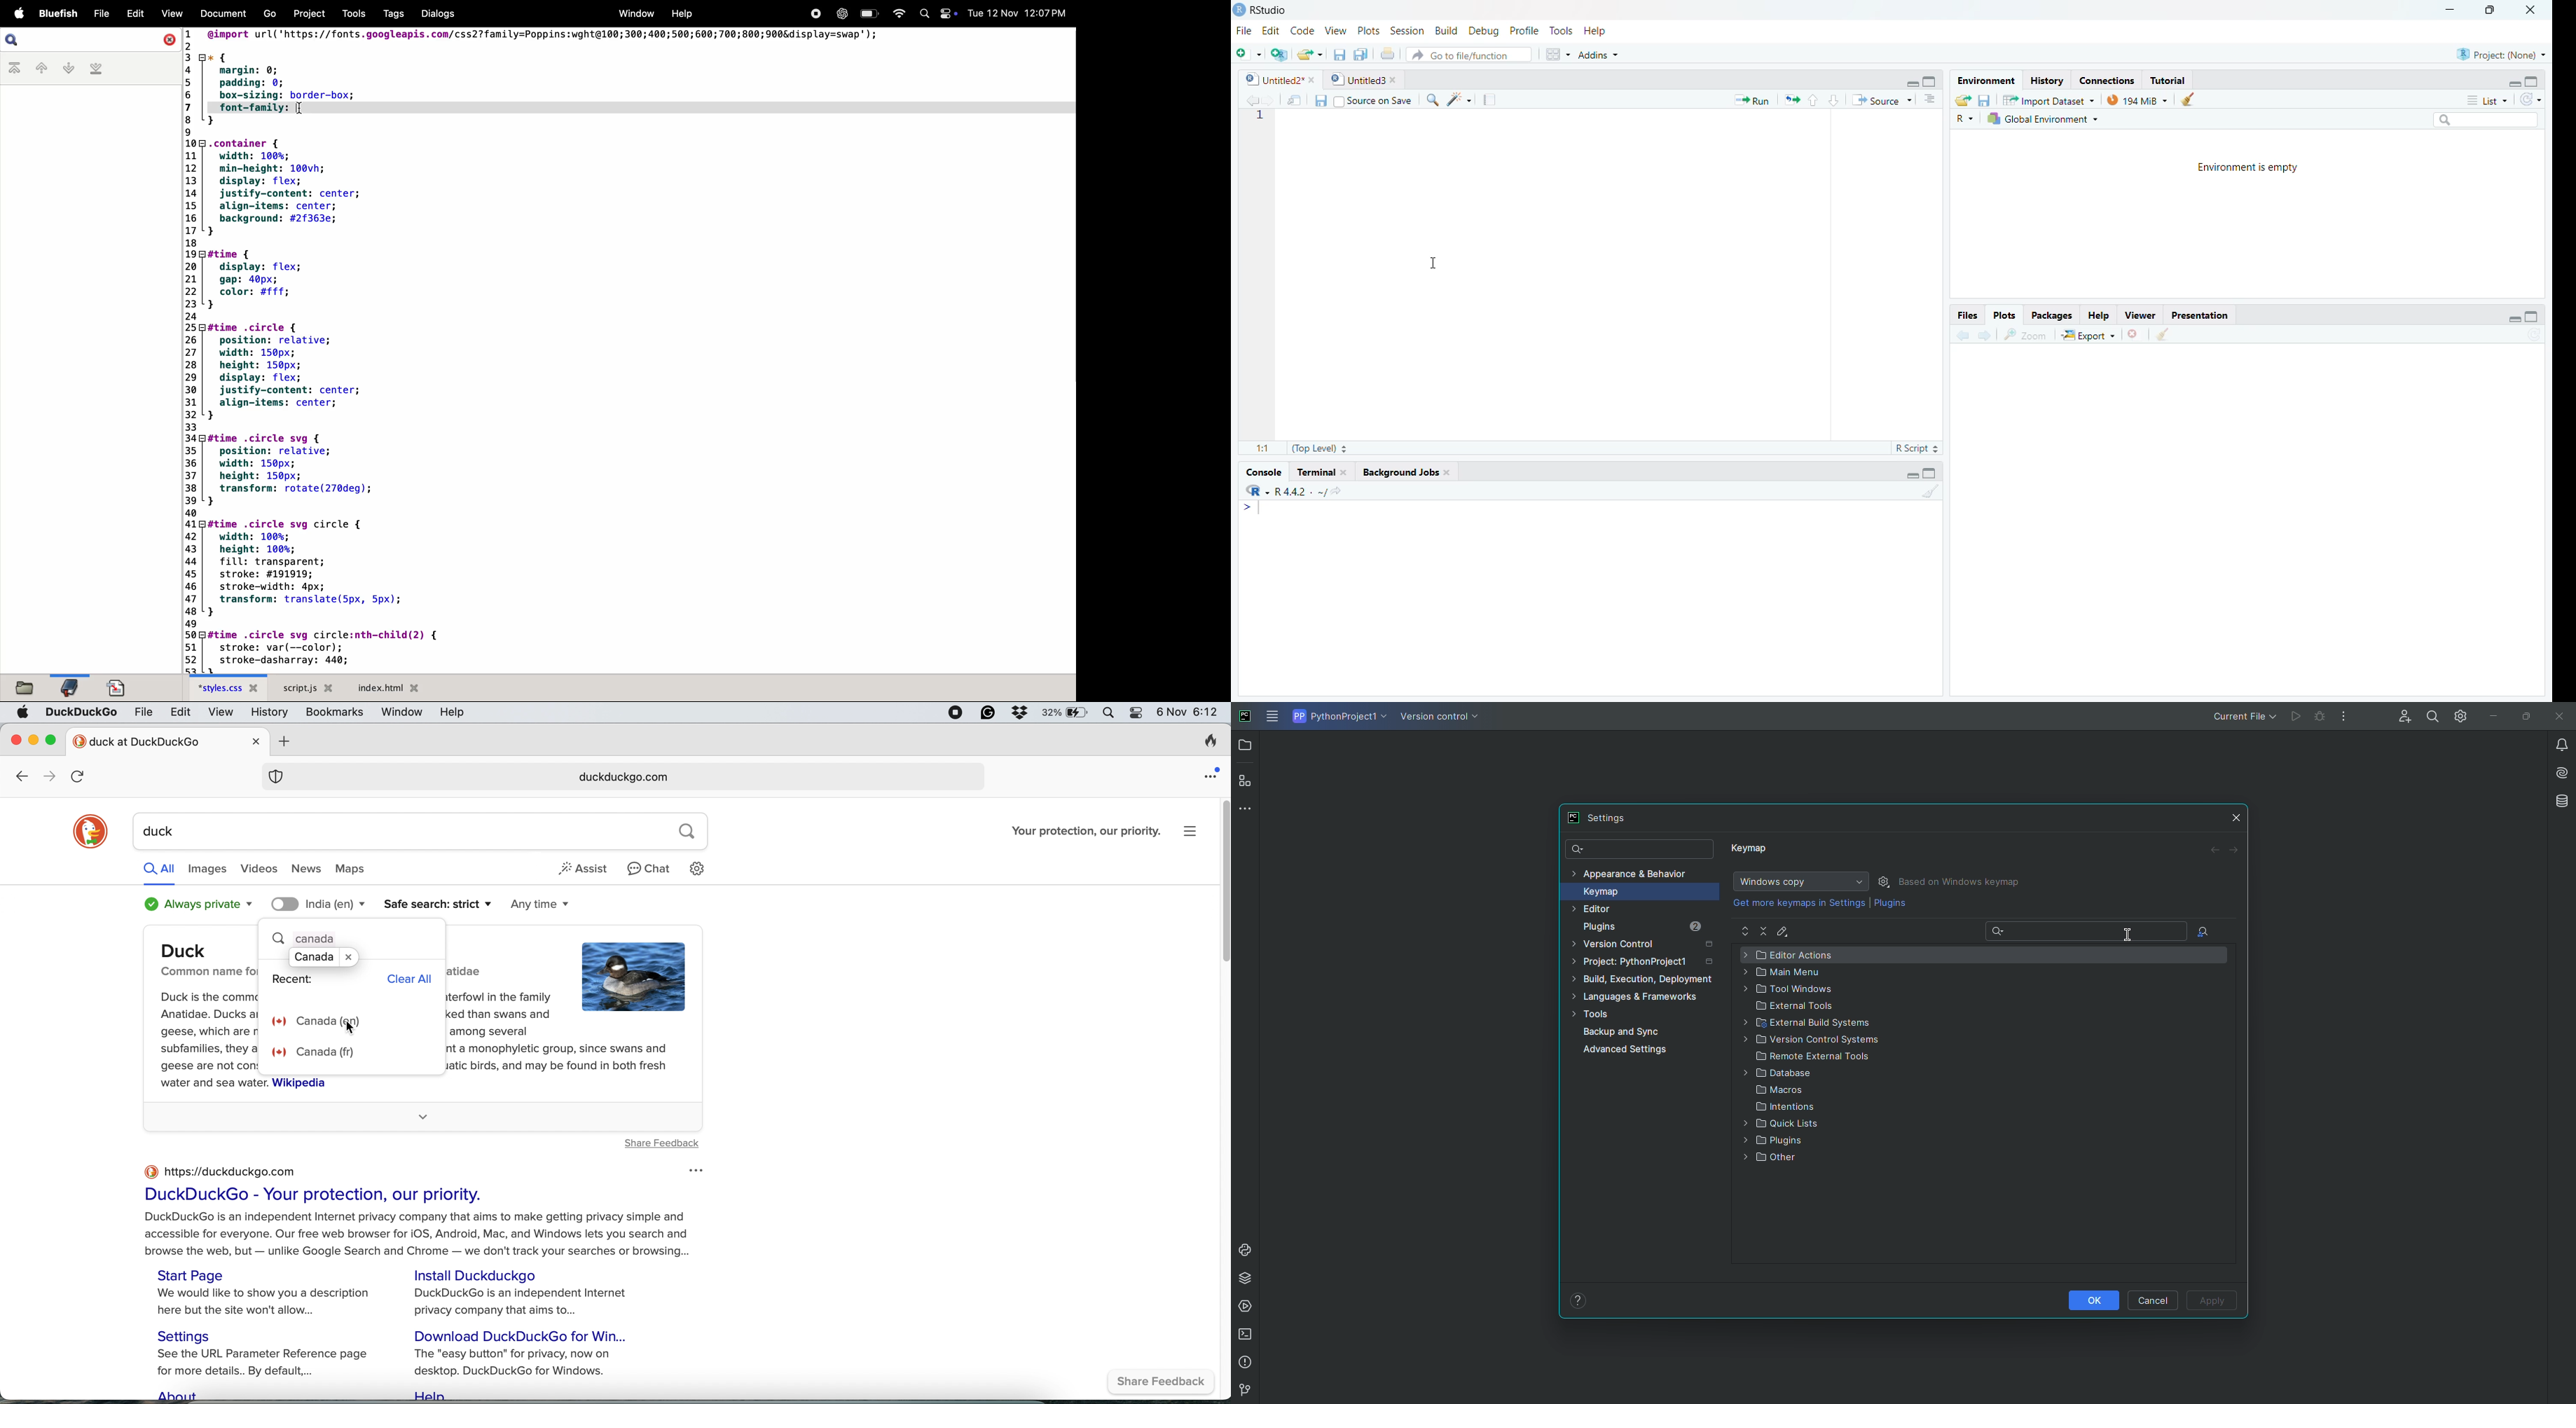 This screenshot has width=2576, height=1428. I want to click on Help, so click(1578, 1300).